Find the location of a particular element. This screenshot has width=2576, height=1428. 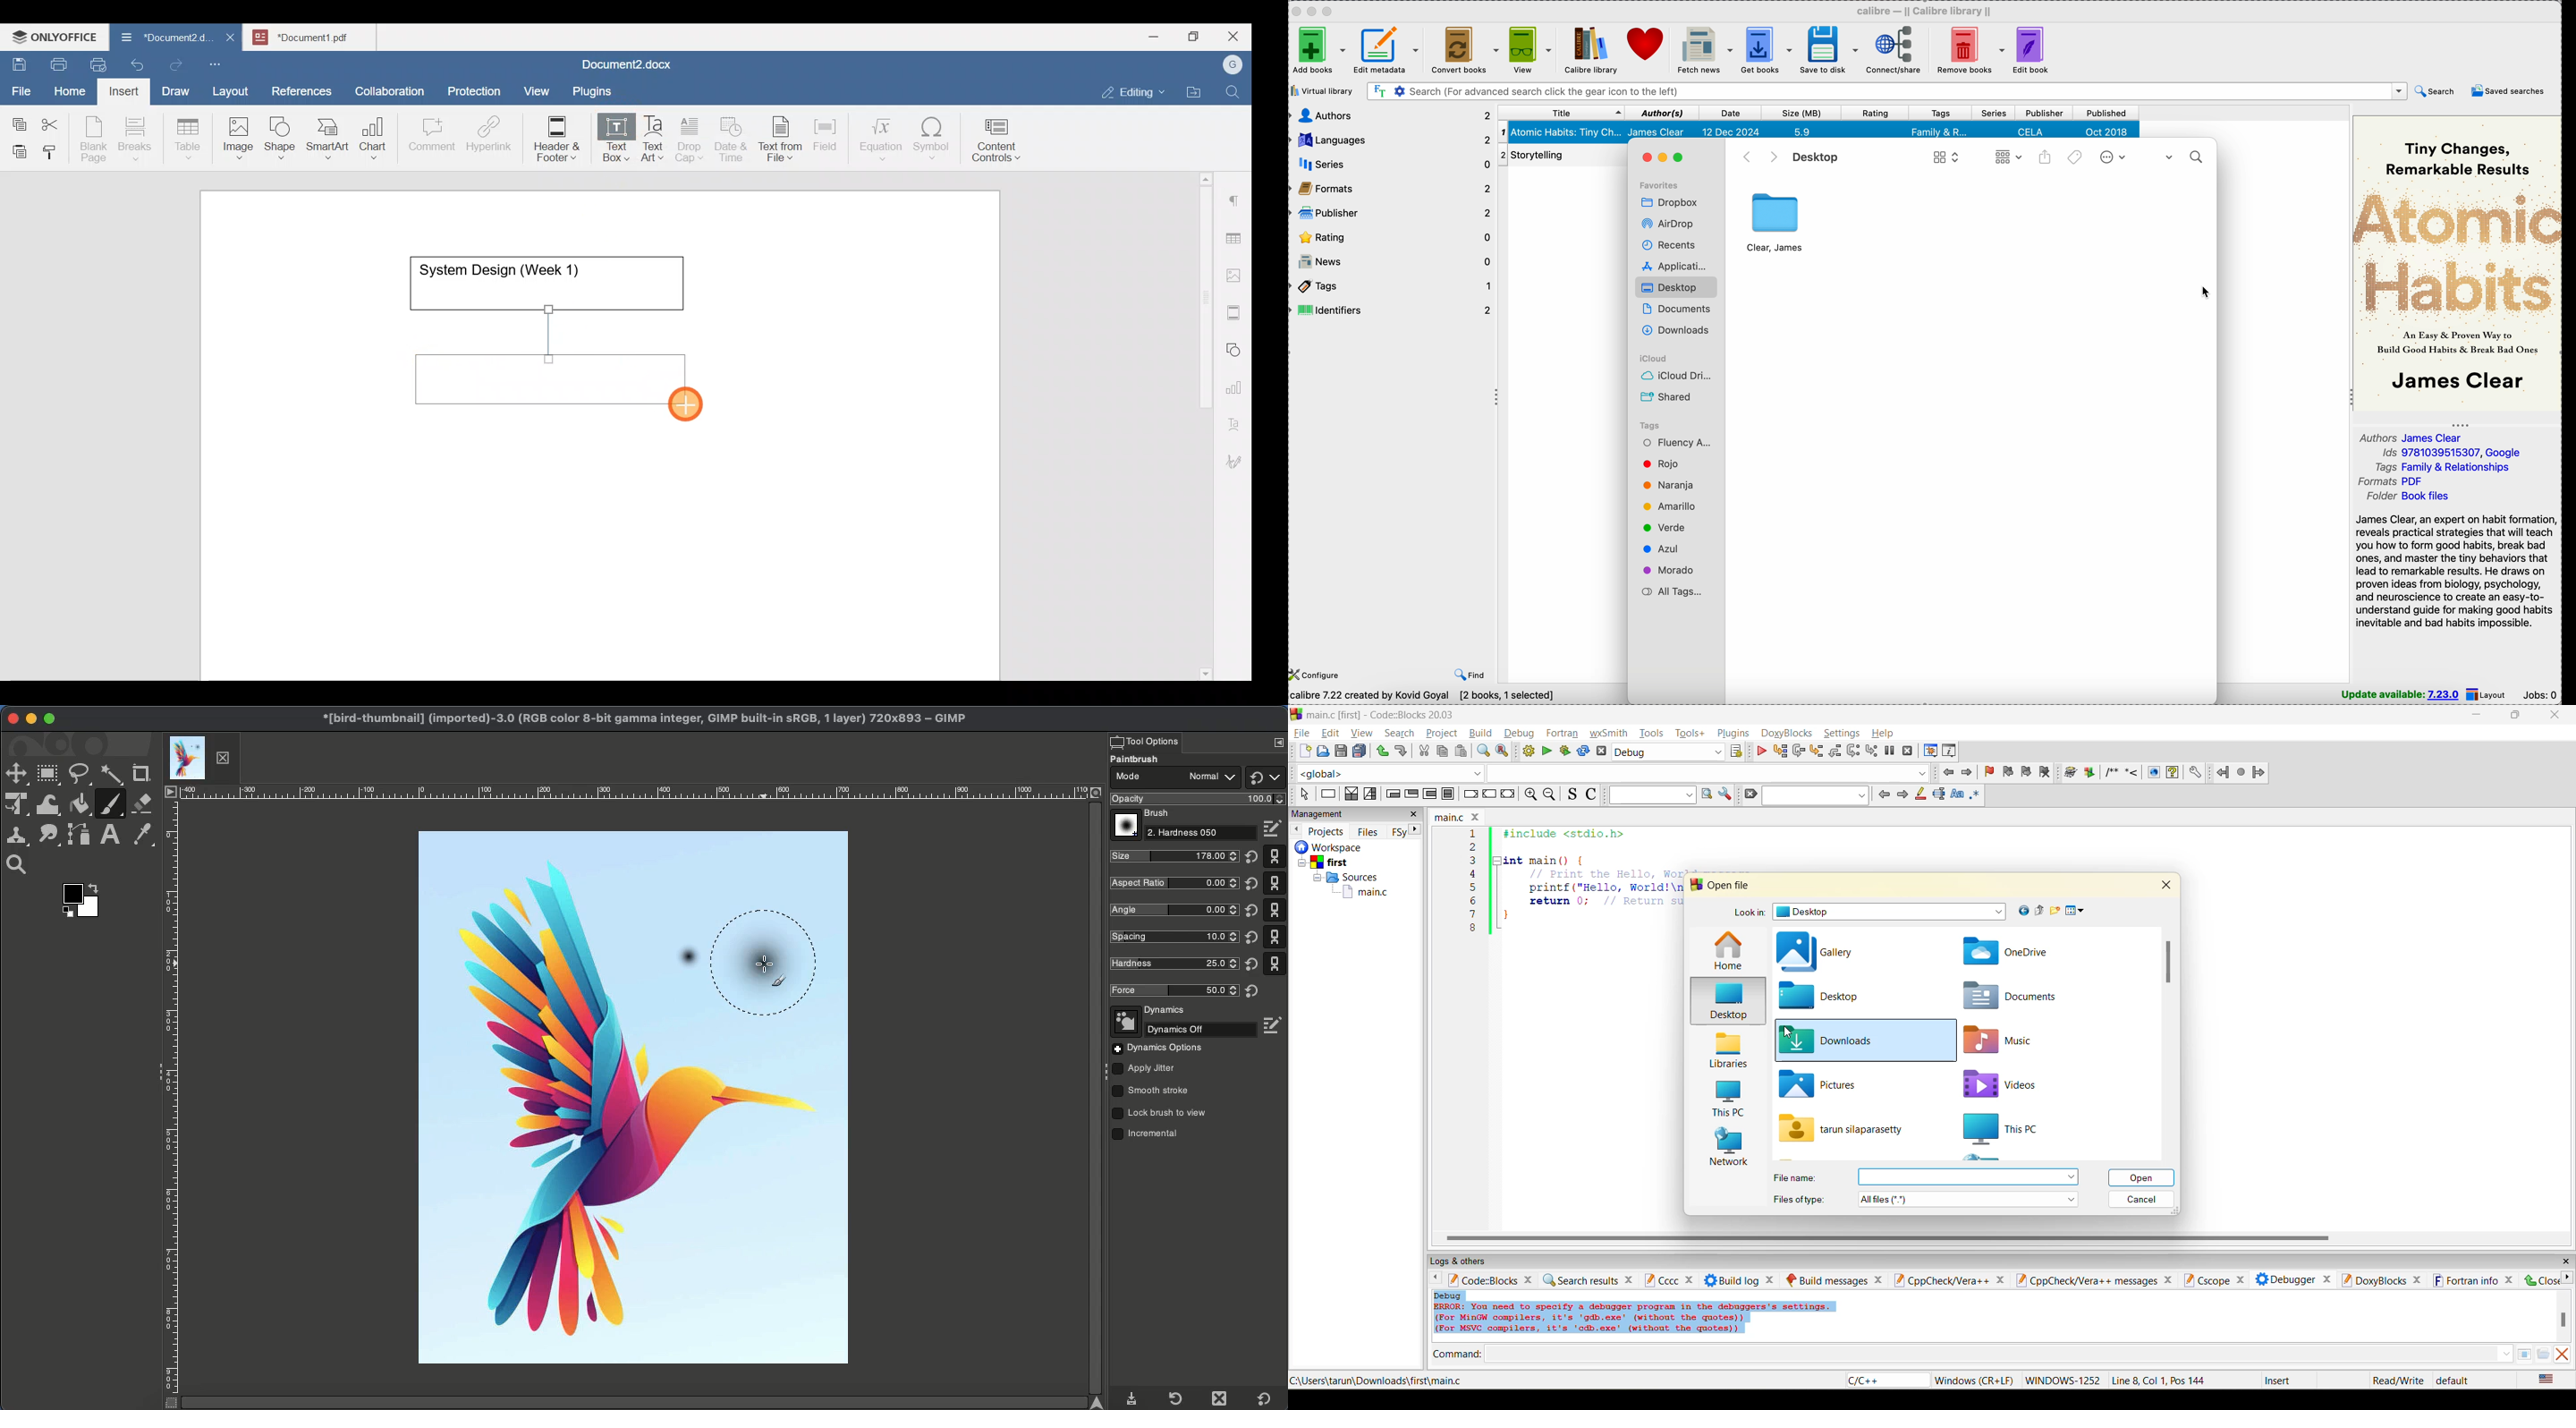

Comment is located at coordinates (428, 138).